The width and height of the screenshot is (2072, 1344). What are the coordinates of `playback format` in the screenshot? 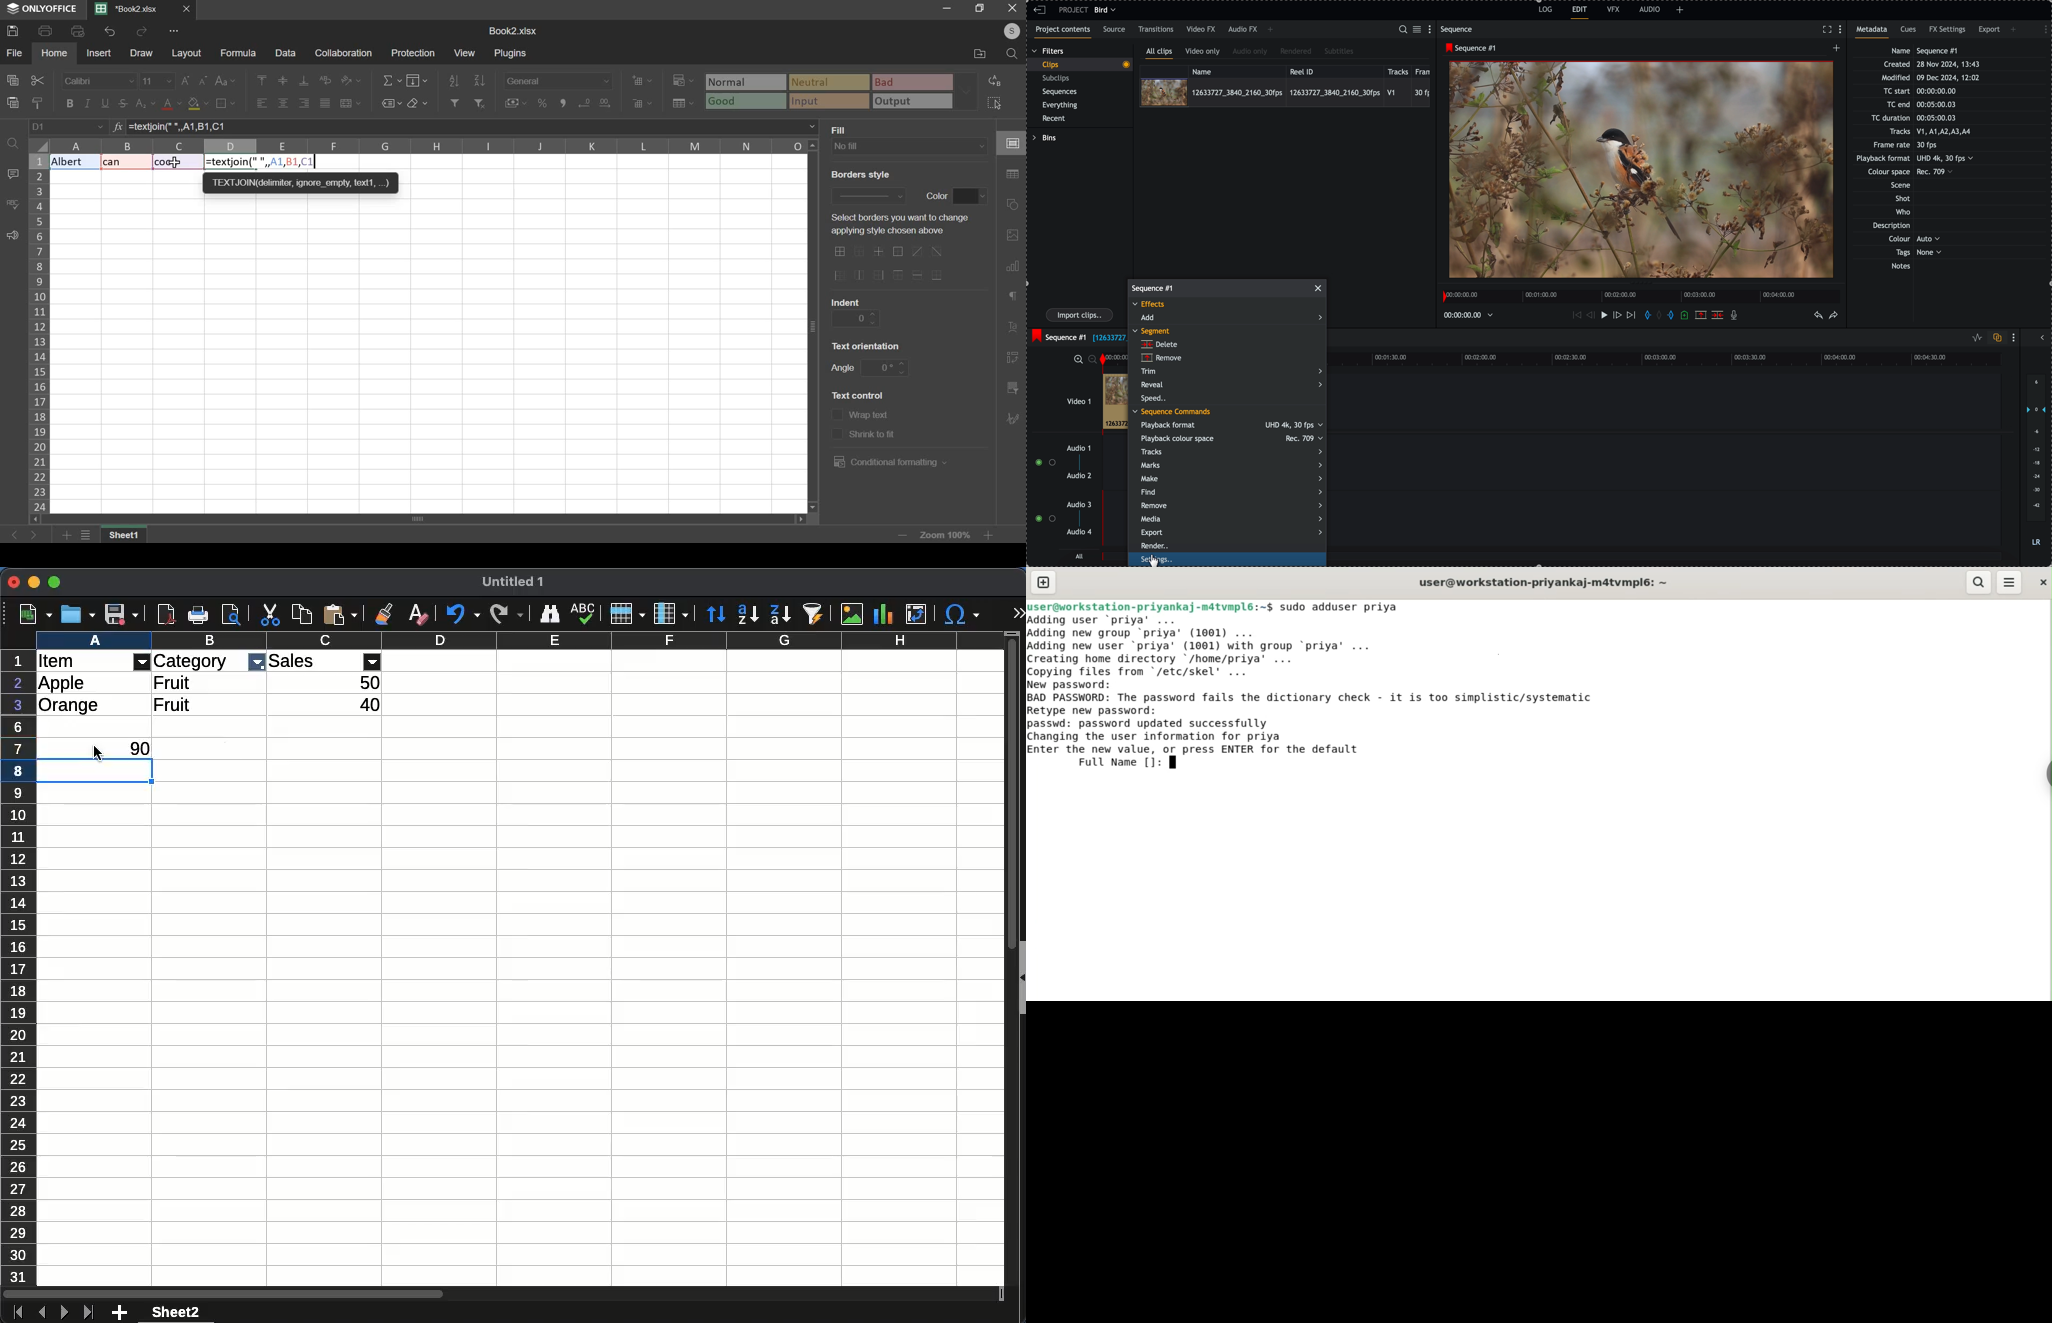 It's located at (1231, 426).